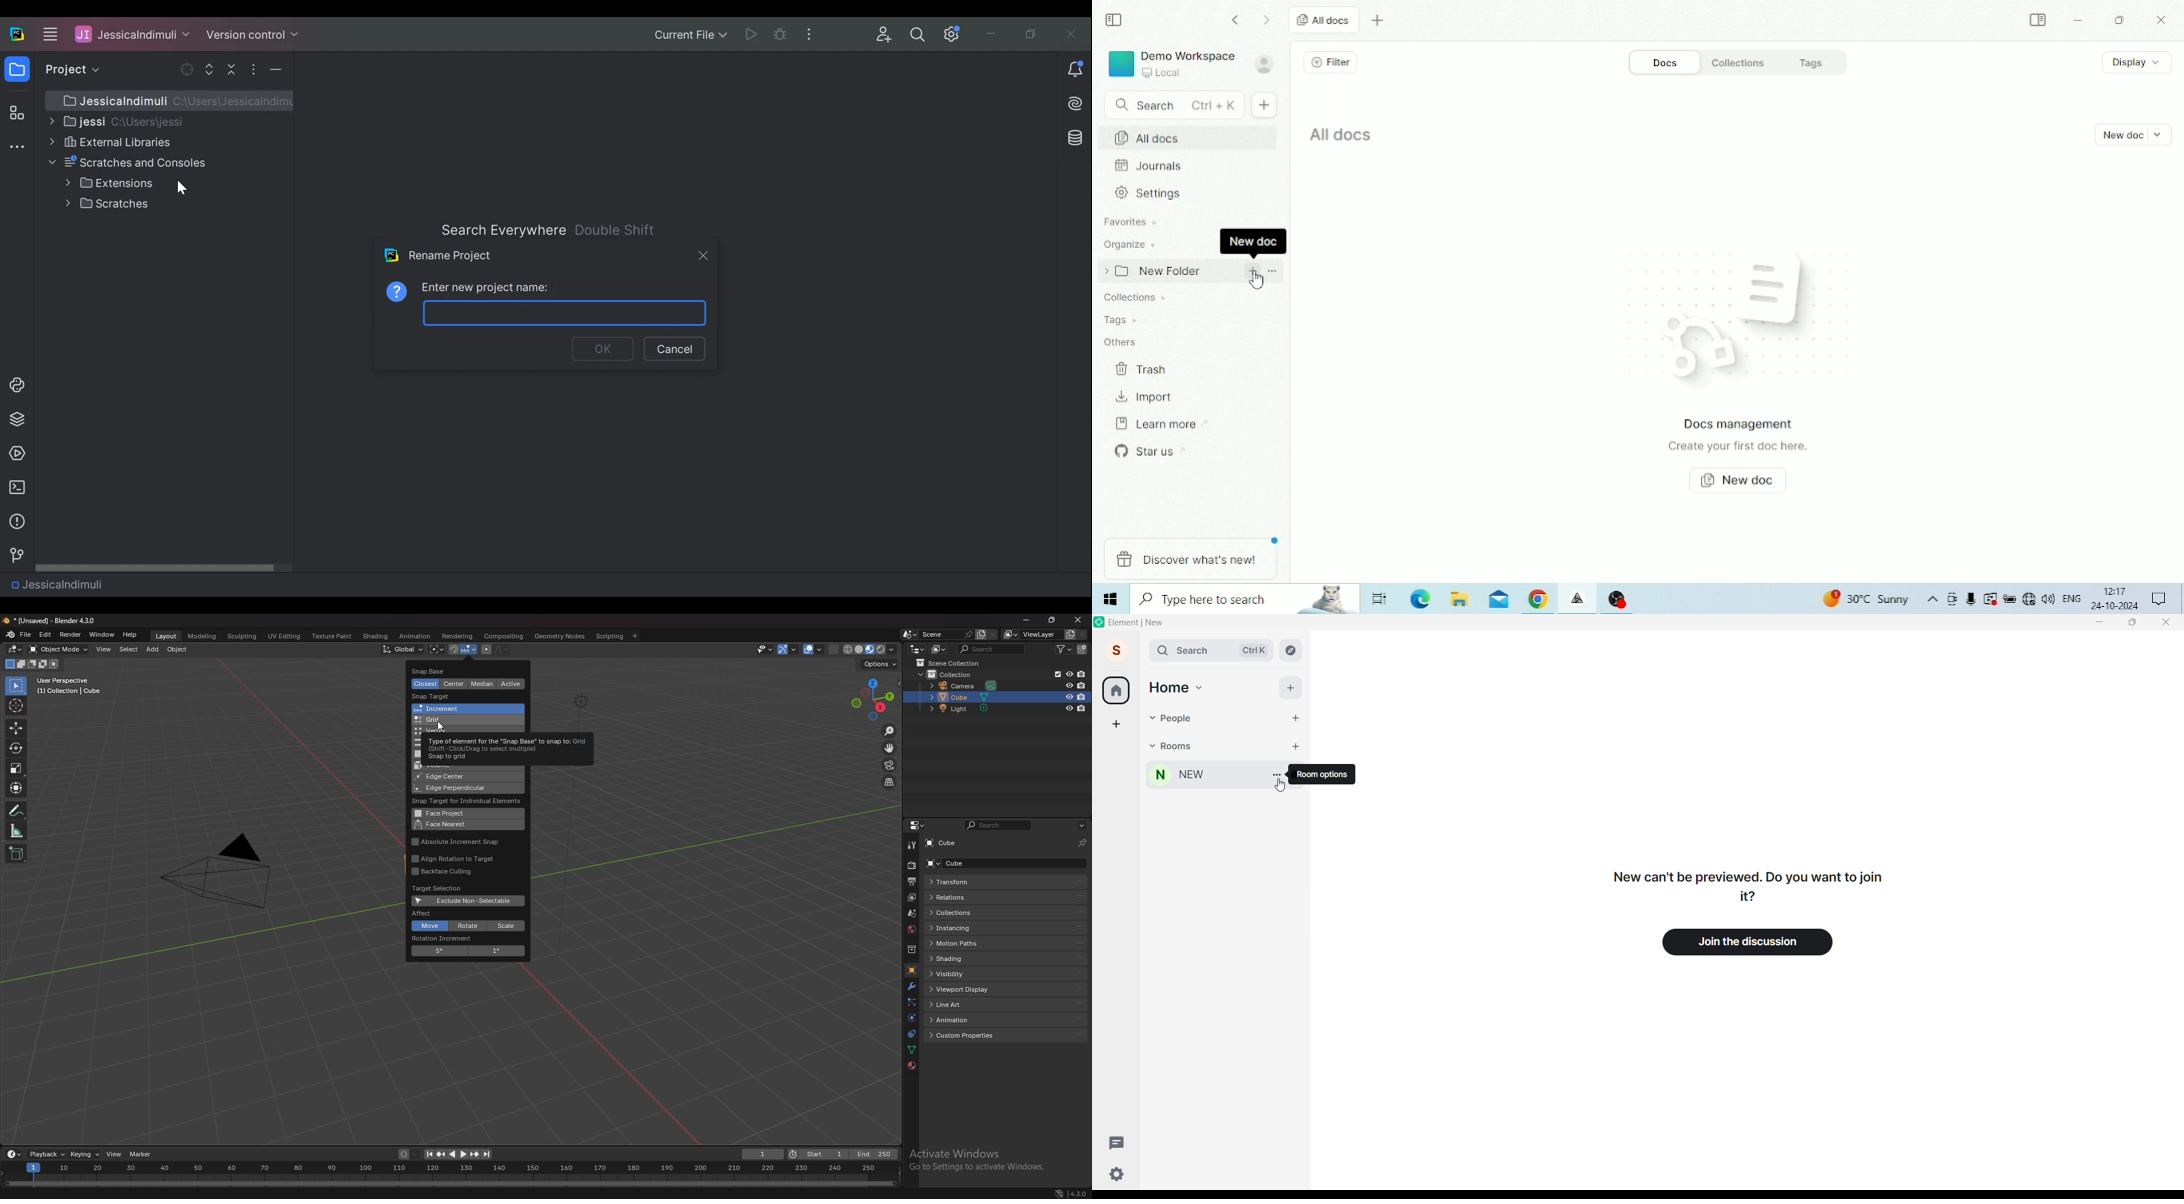  Describe the element at coordinates (913, 1050) in the screenshot. I see `data` at that location.